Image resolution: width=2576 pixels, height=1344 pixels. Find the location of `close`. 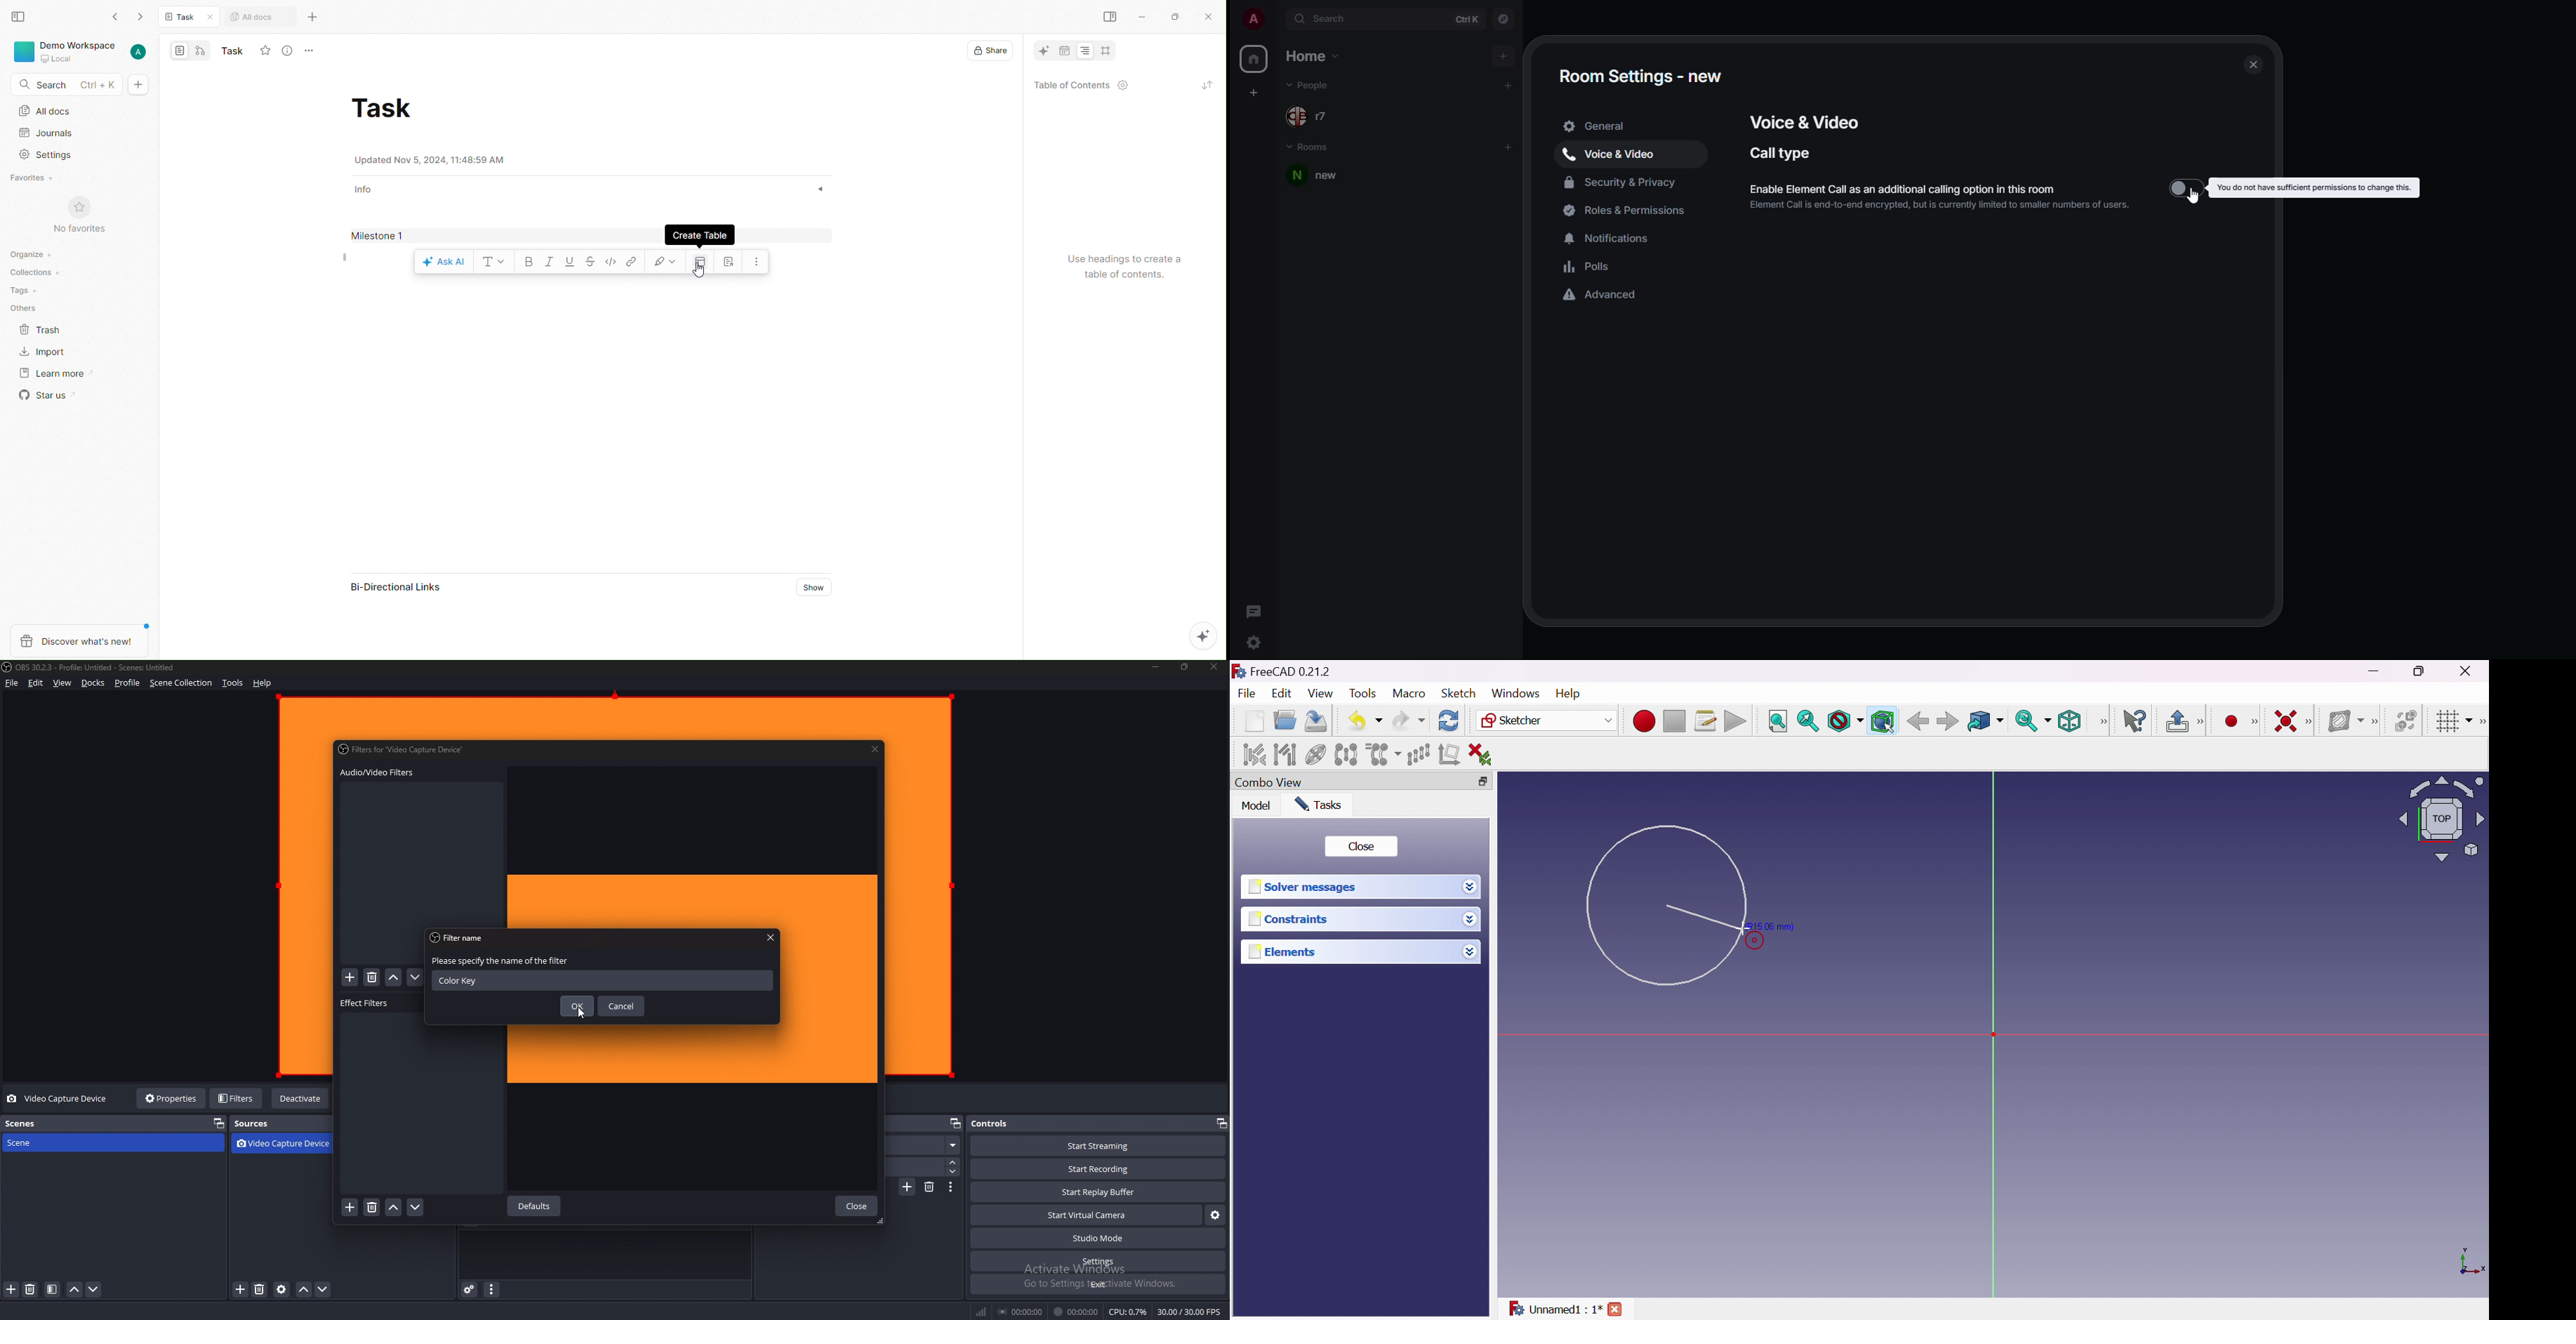

close is located at coordinates (771, 938).